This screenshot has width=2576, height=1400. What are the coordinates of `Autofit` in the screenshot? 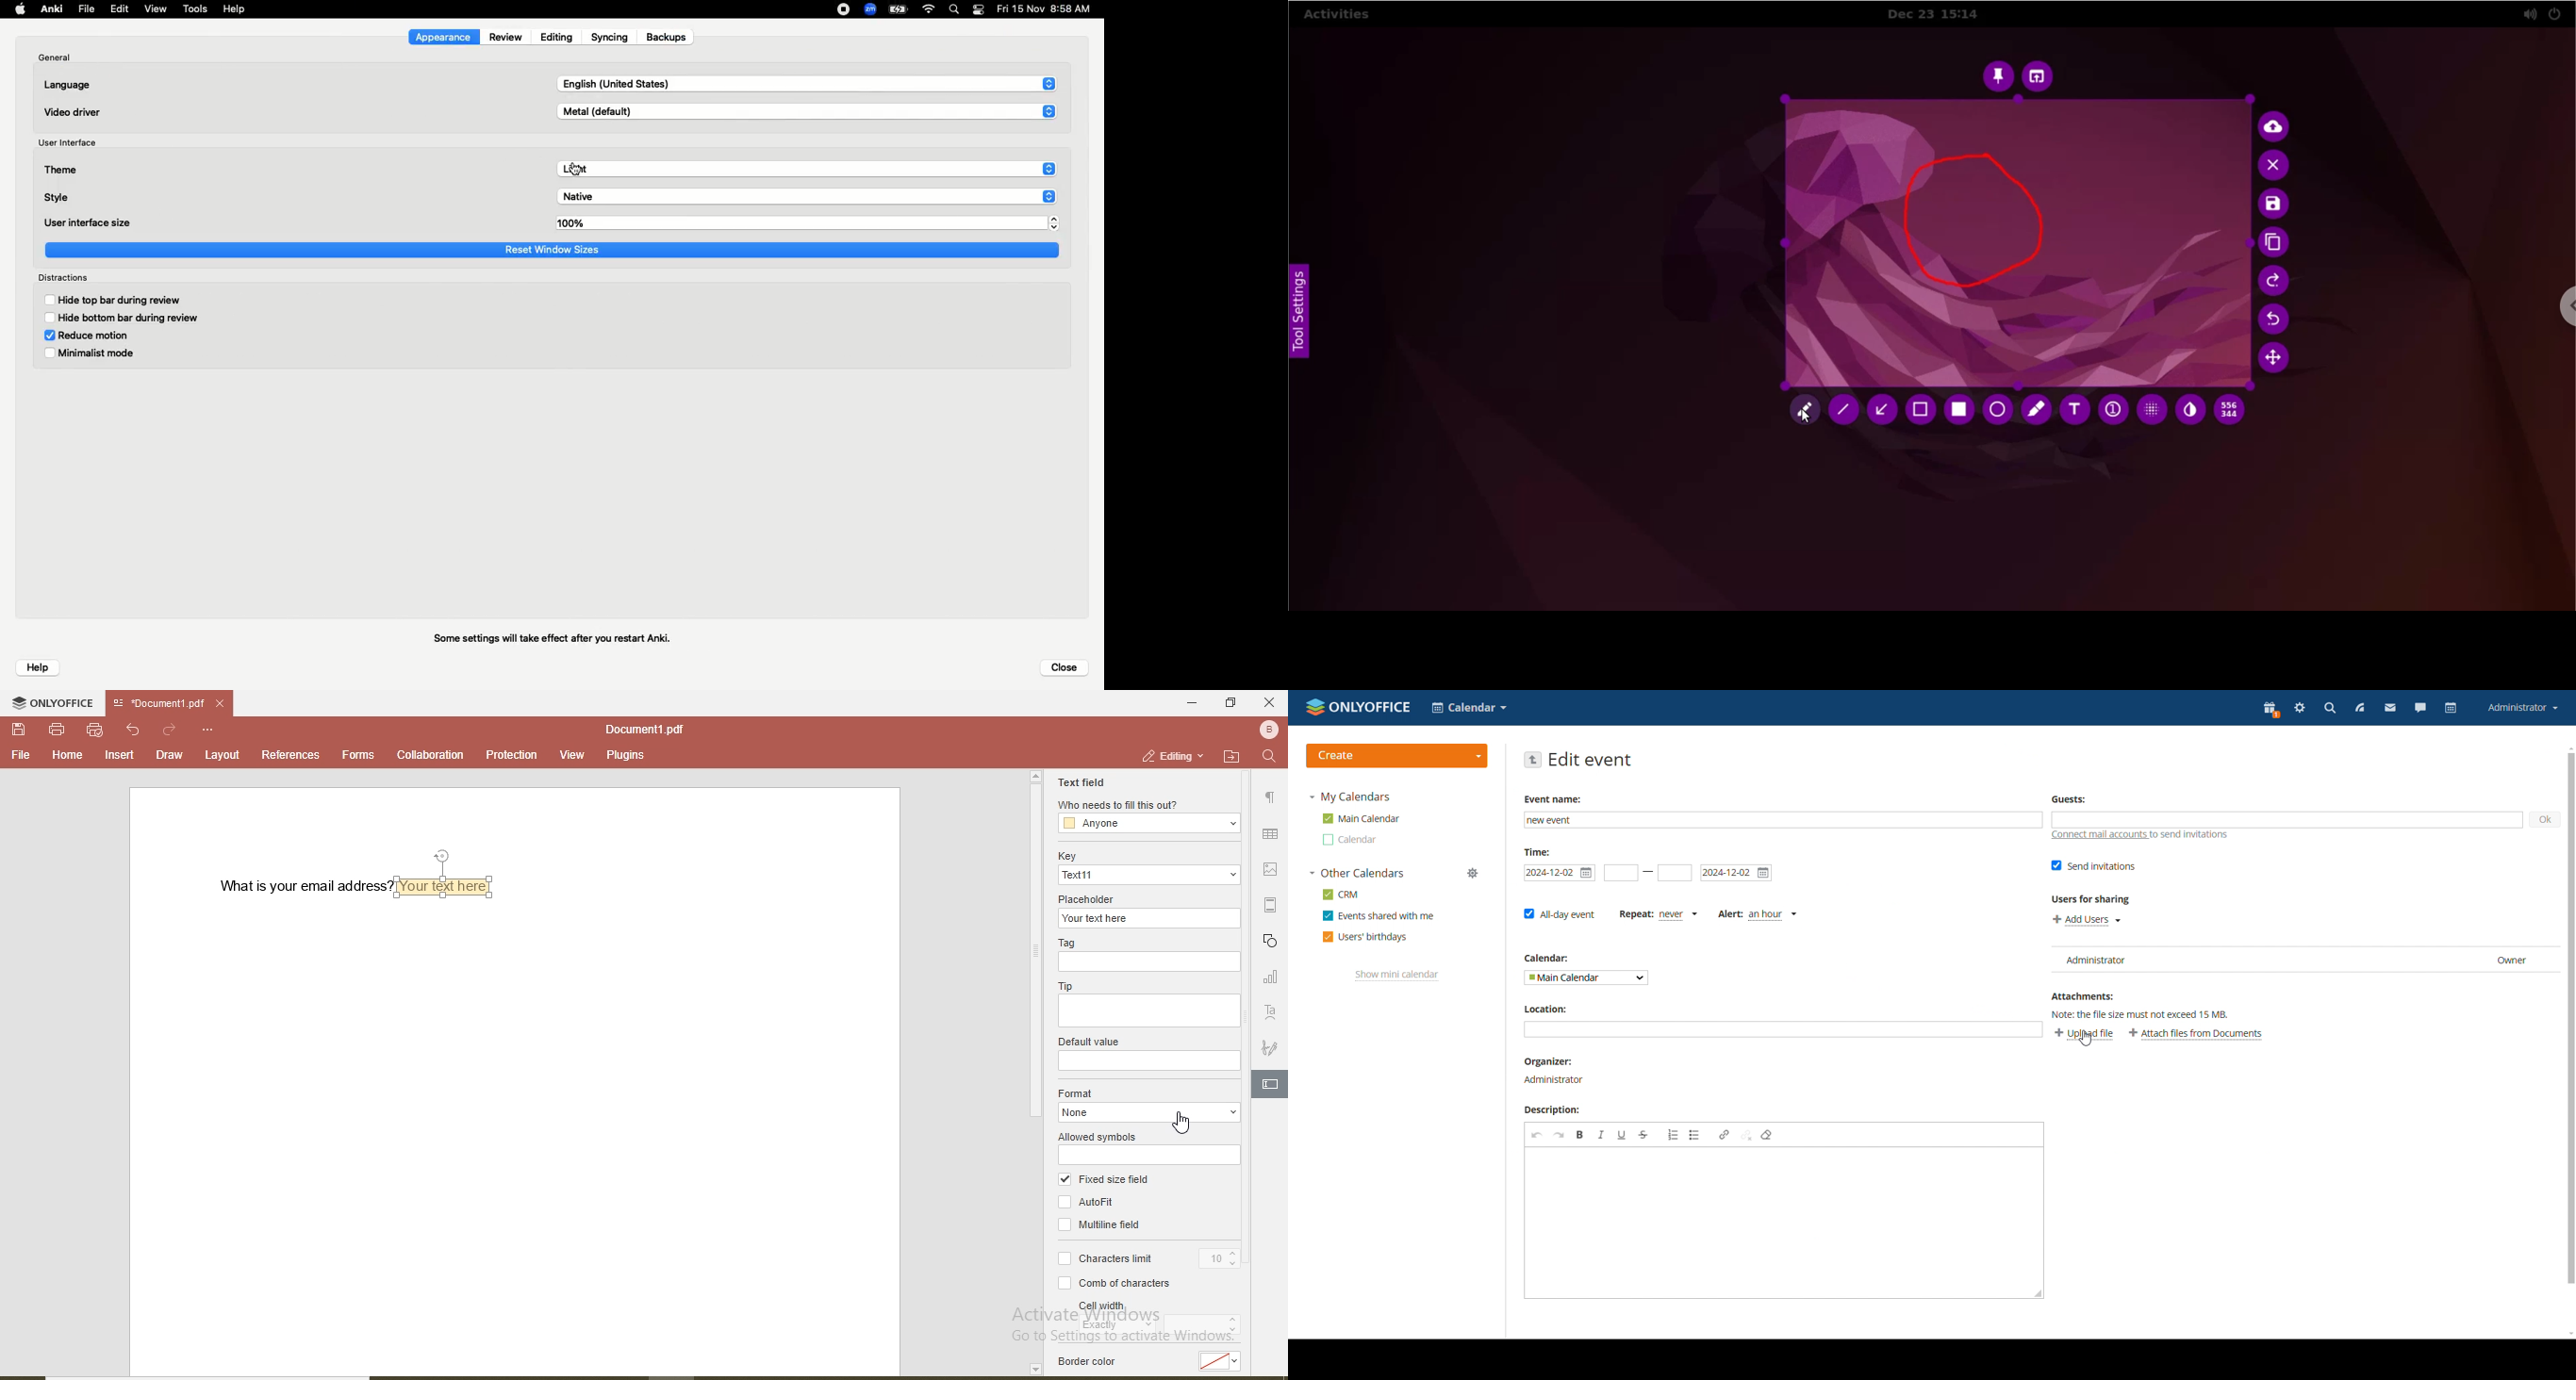 It's located at (1087, 1203).